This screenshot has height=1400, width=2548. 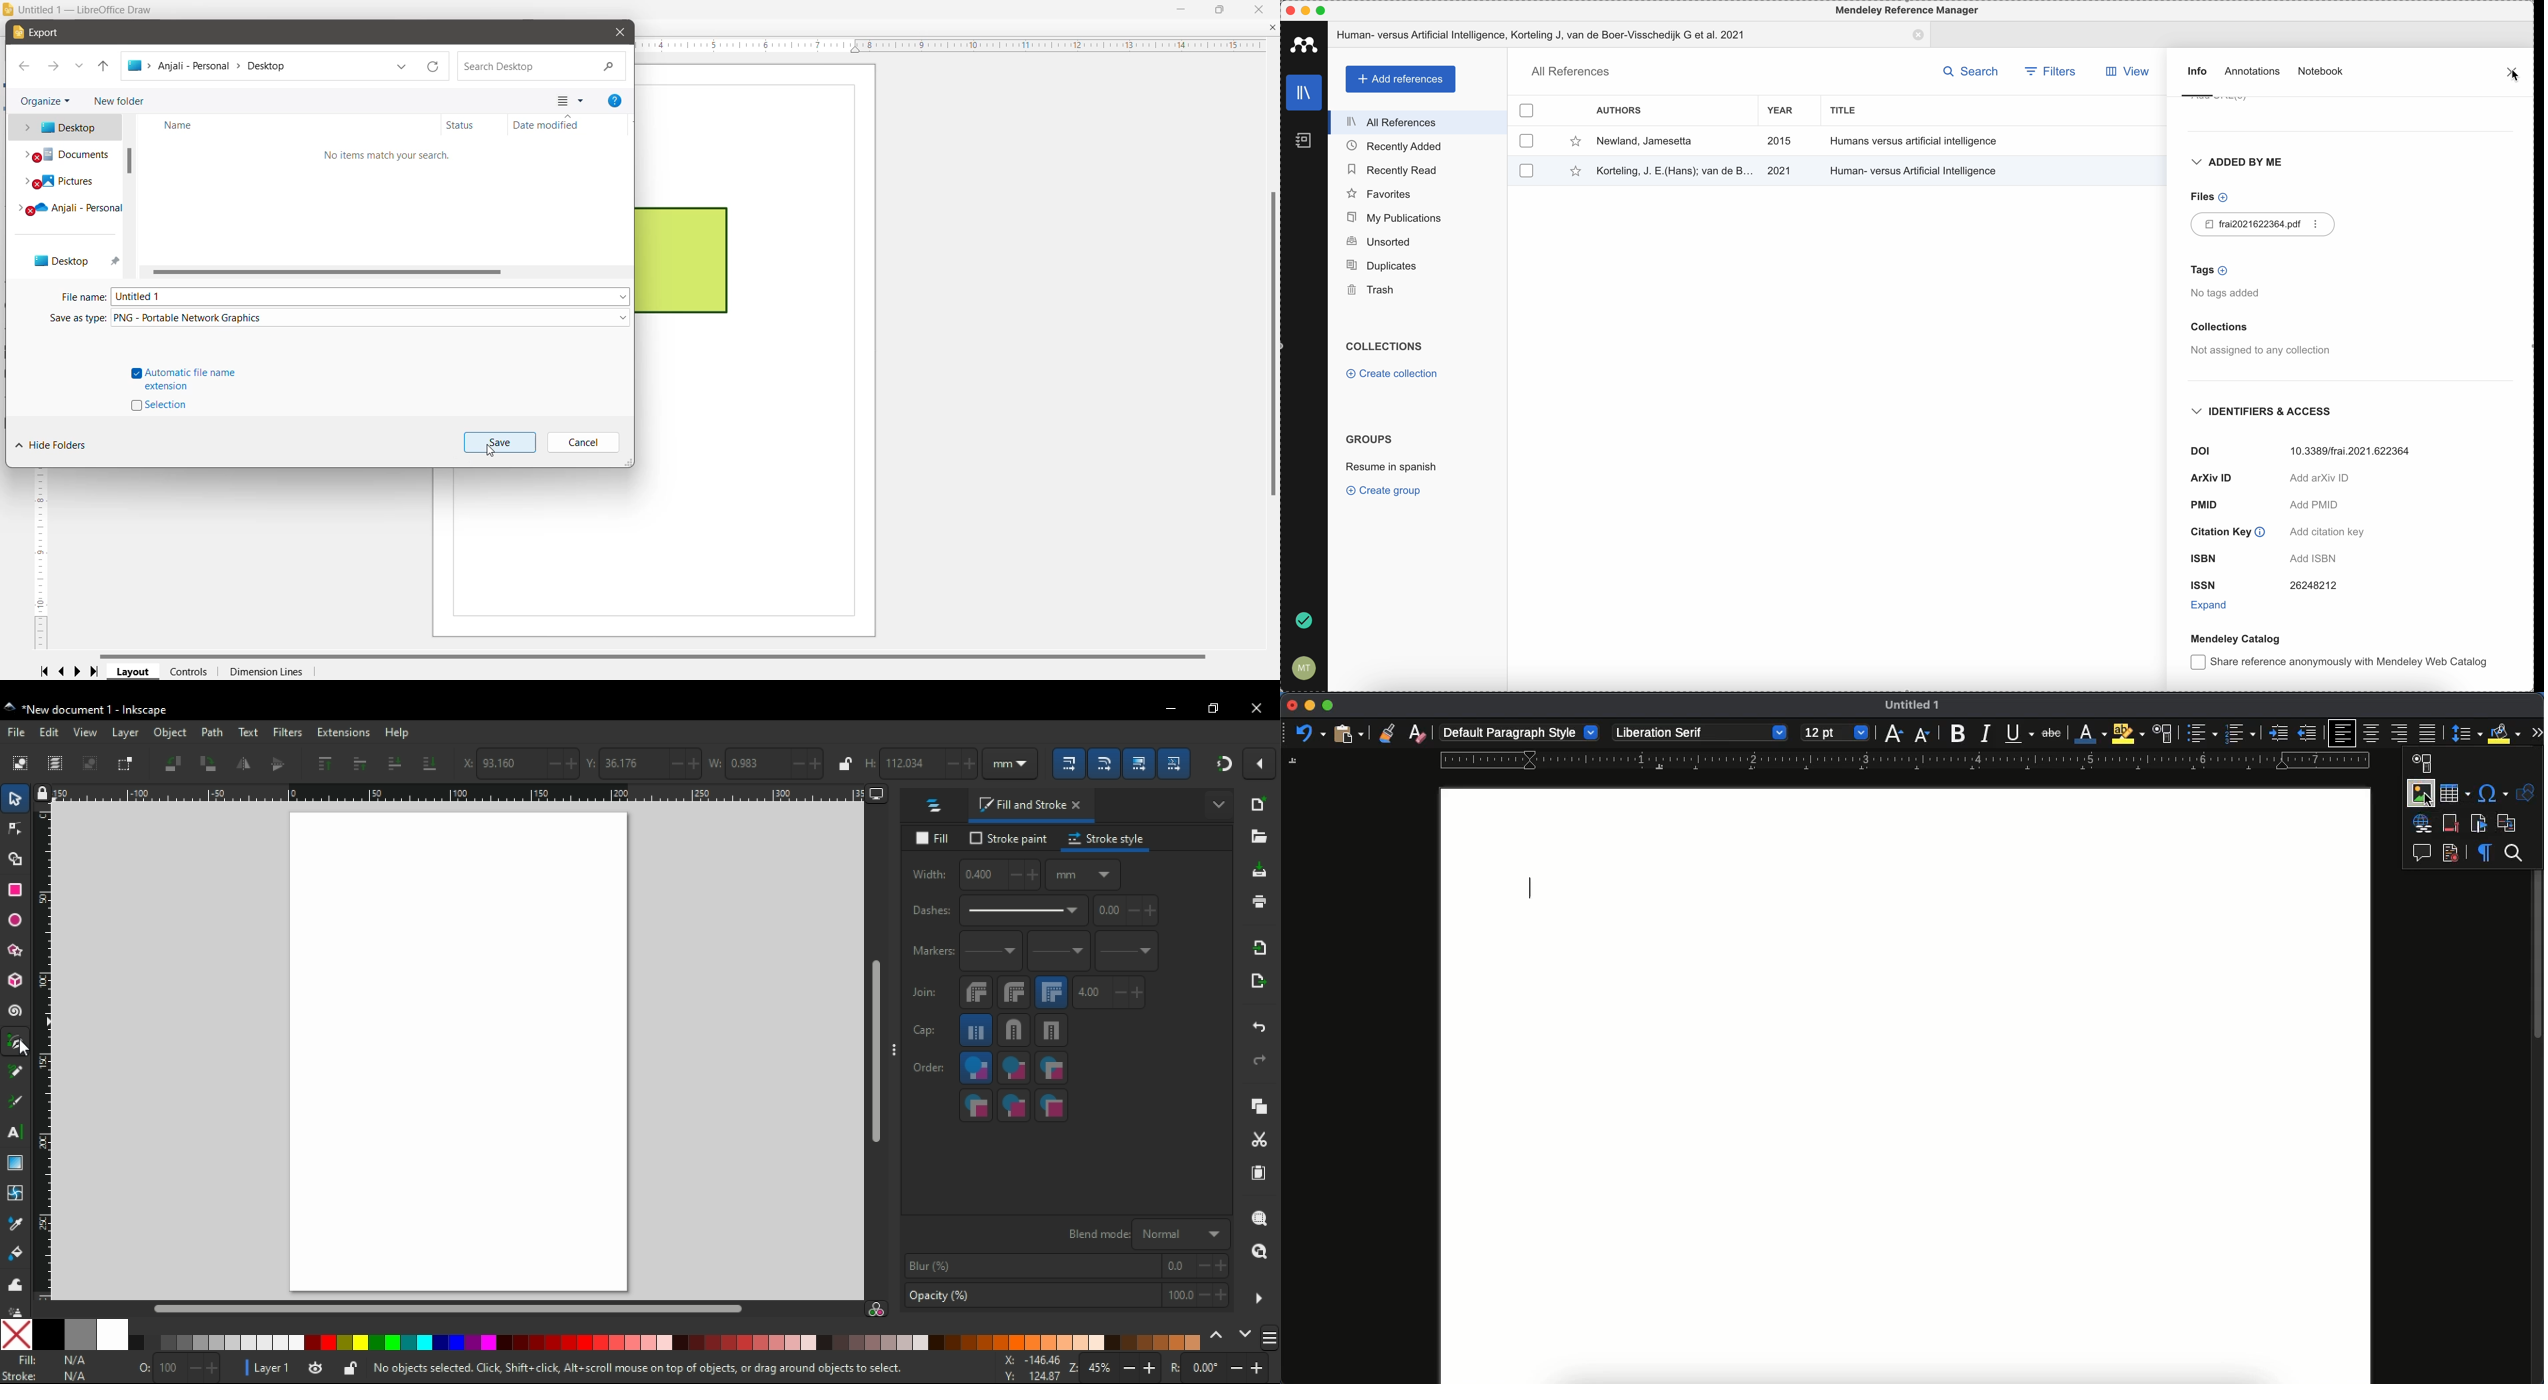 What do you see at coordinates (974, 875) in the screenshot?
I see `width` at bounding box center [974, 875].